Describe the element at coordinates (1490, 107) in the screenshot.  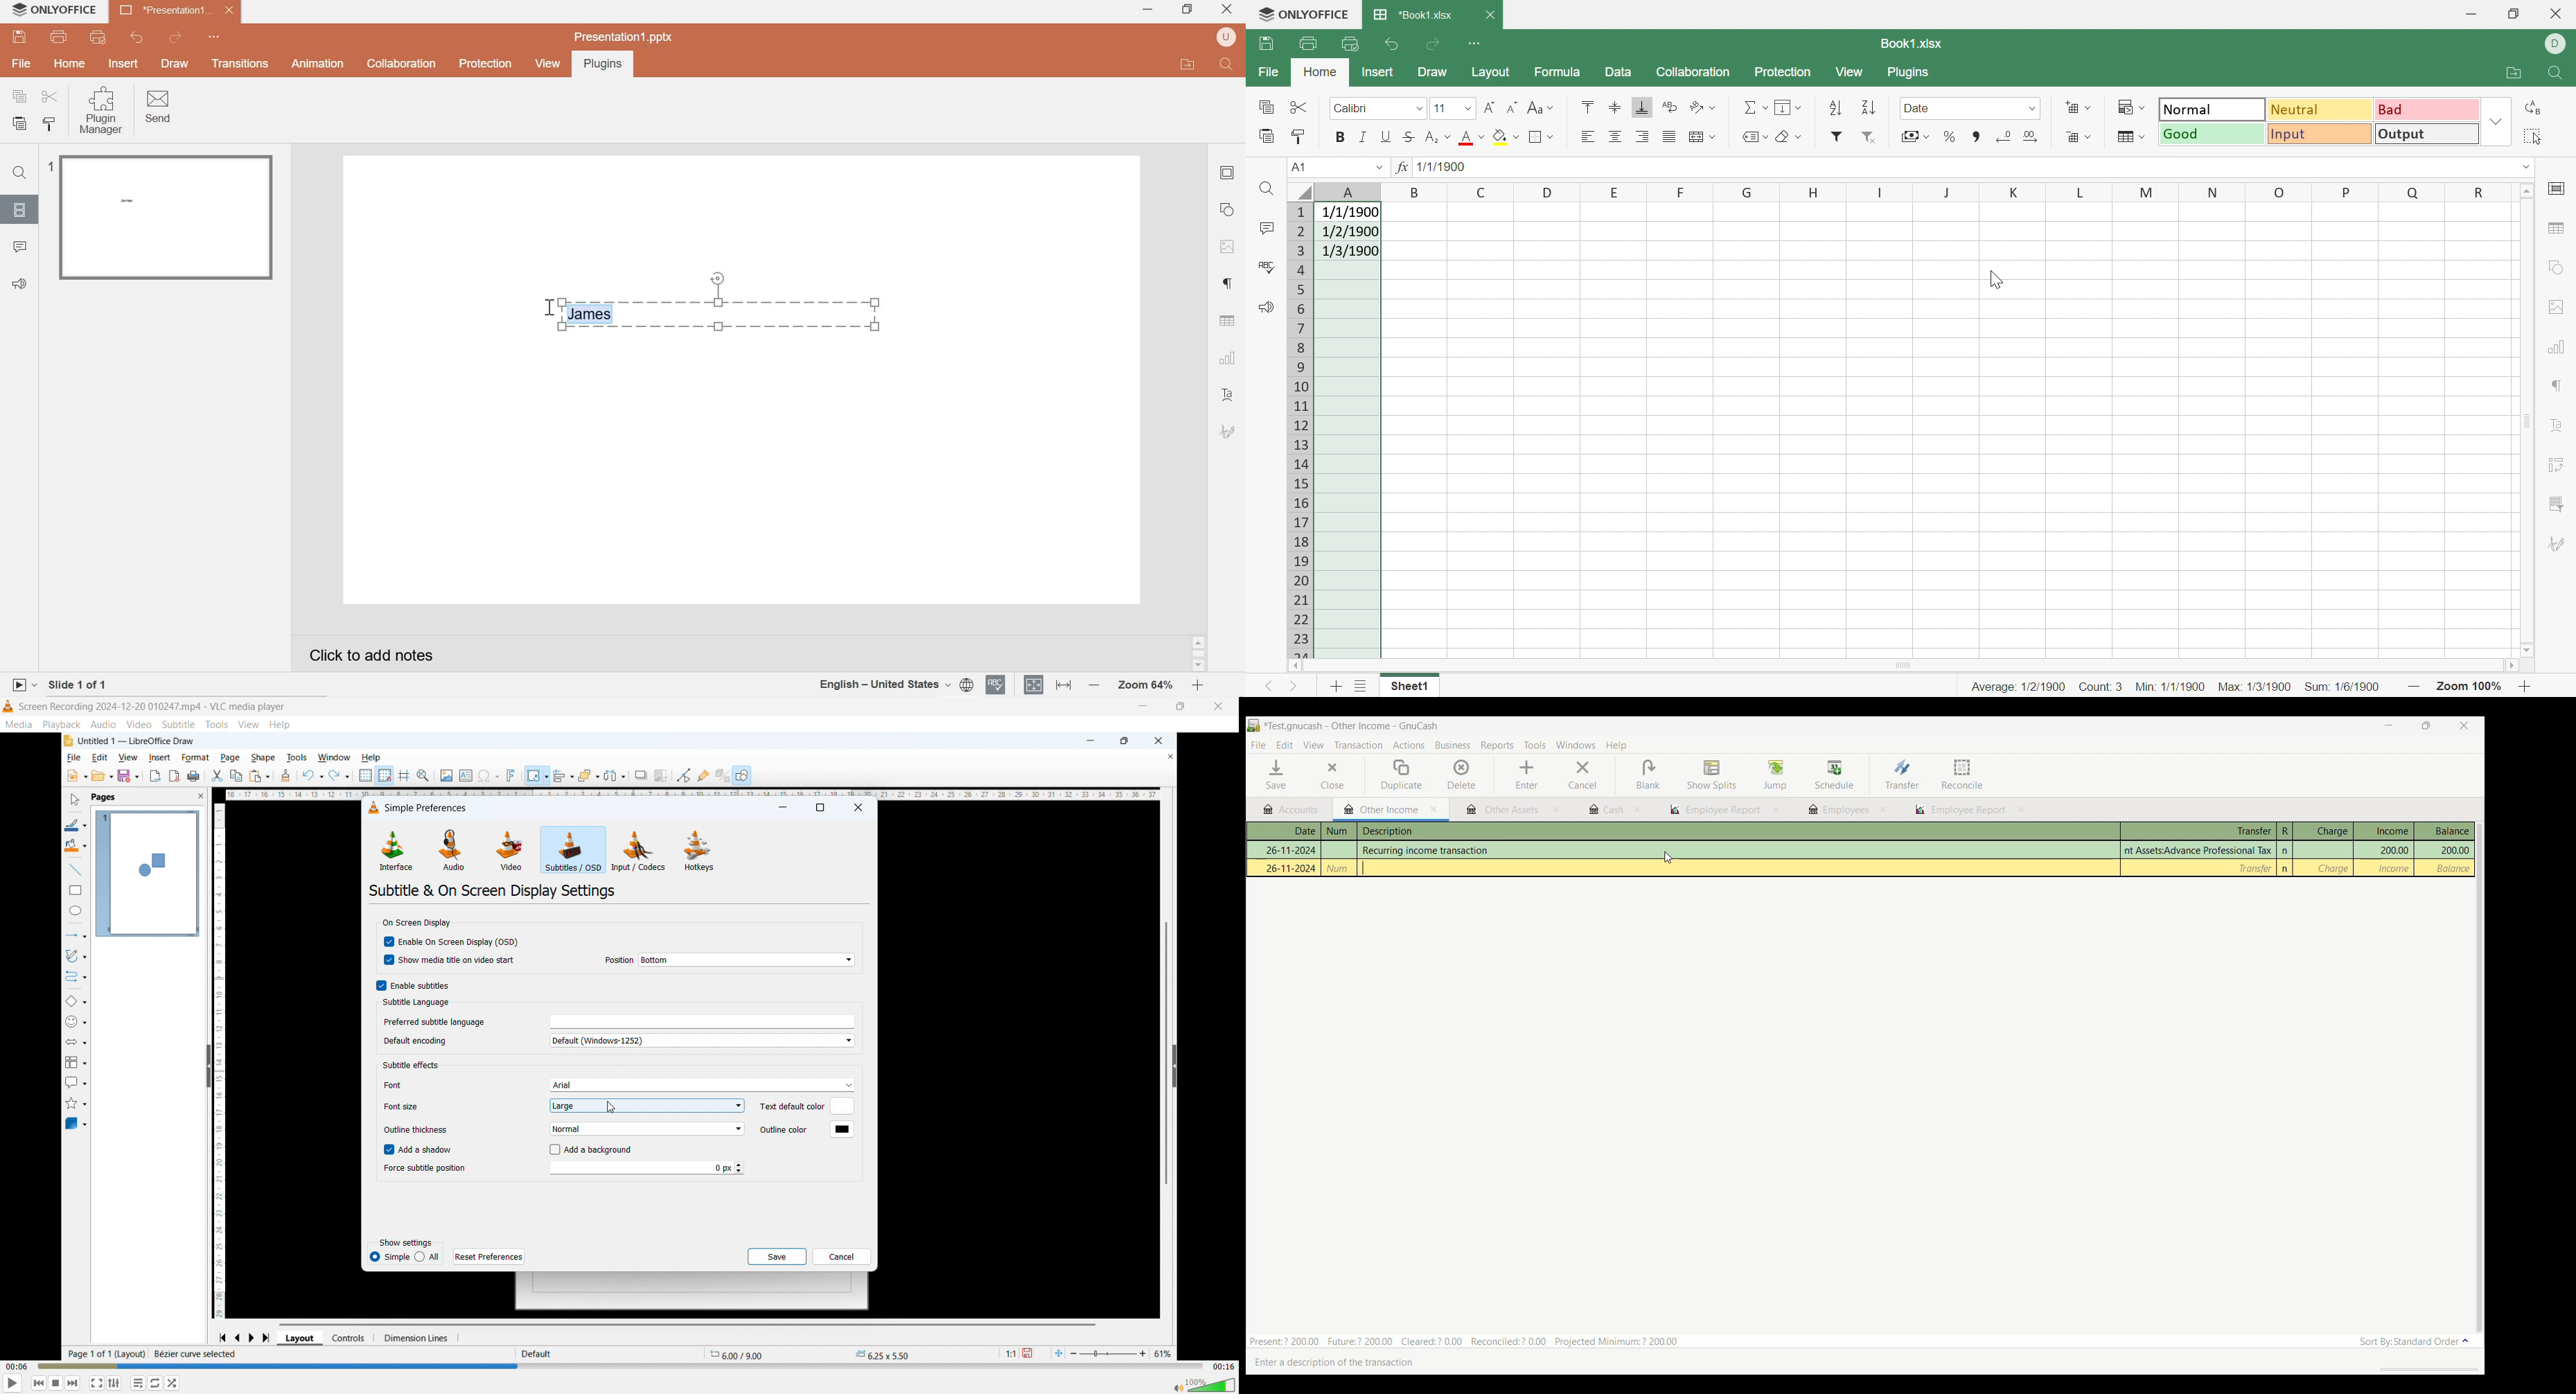
I see `Increment font size` at that location.